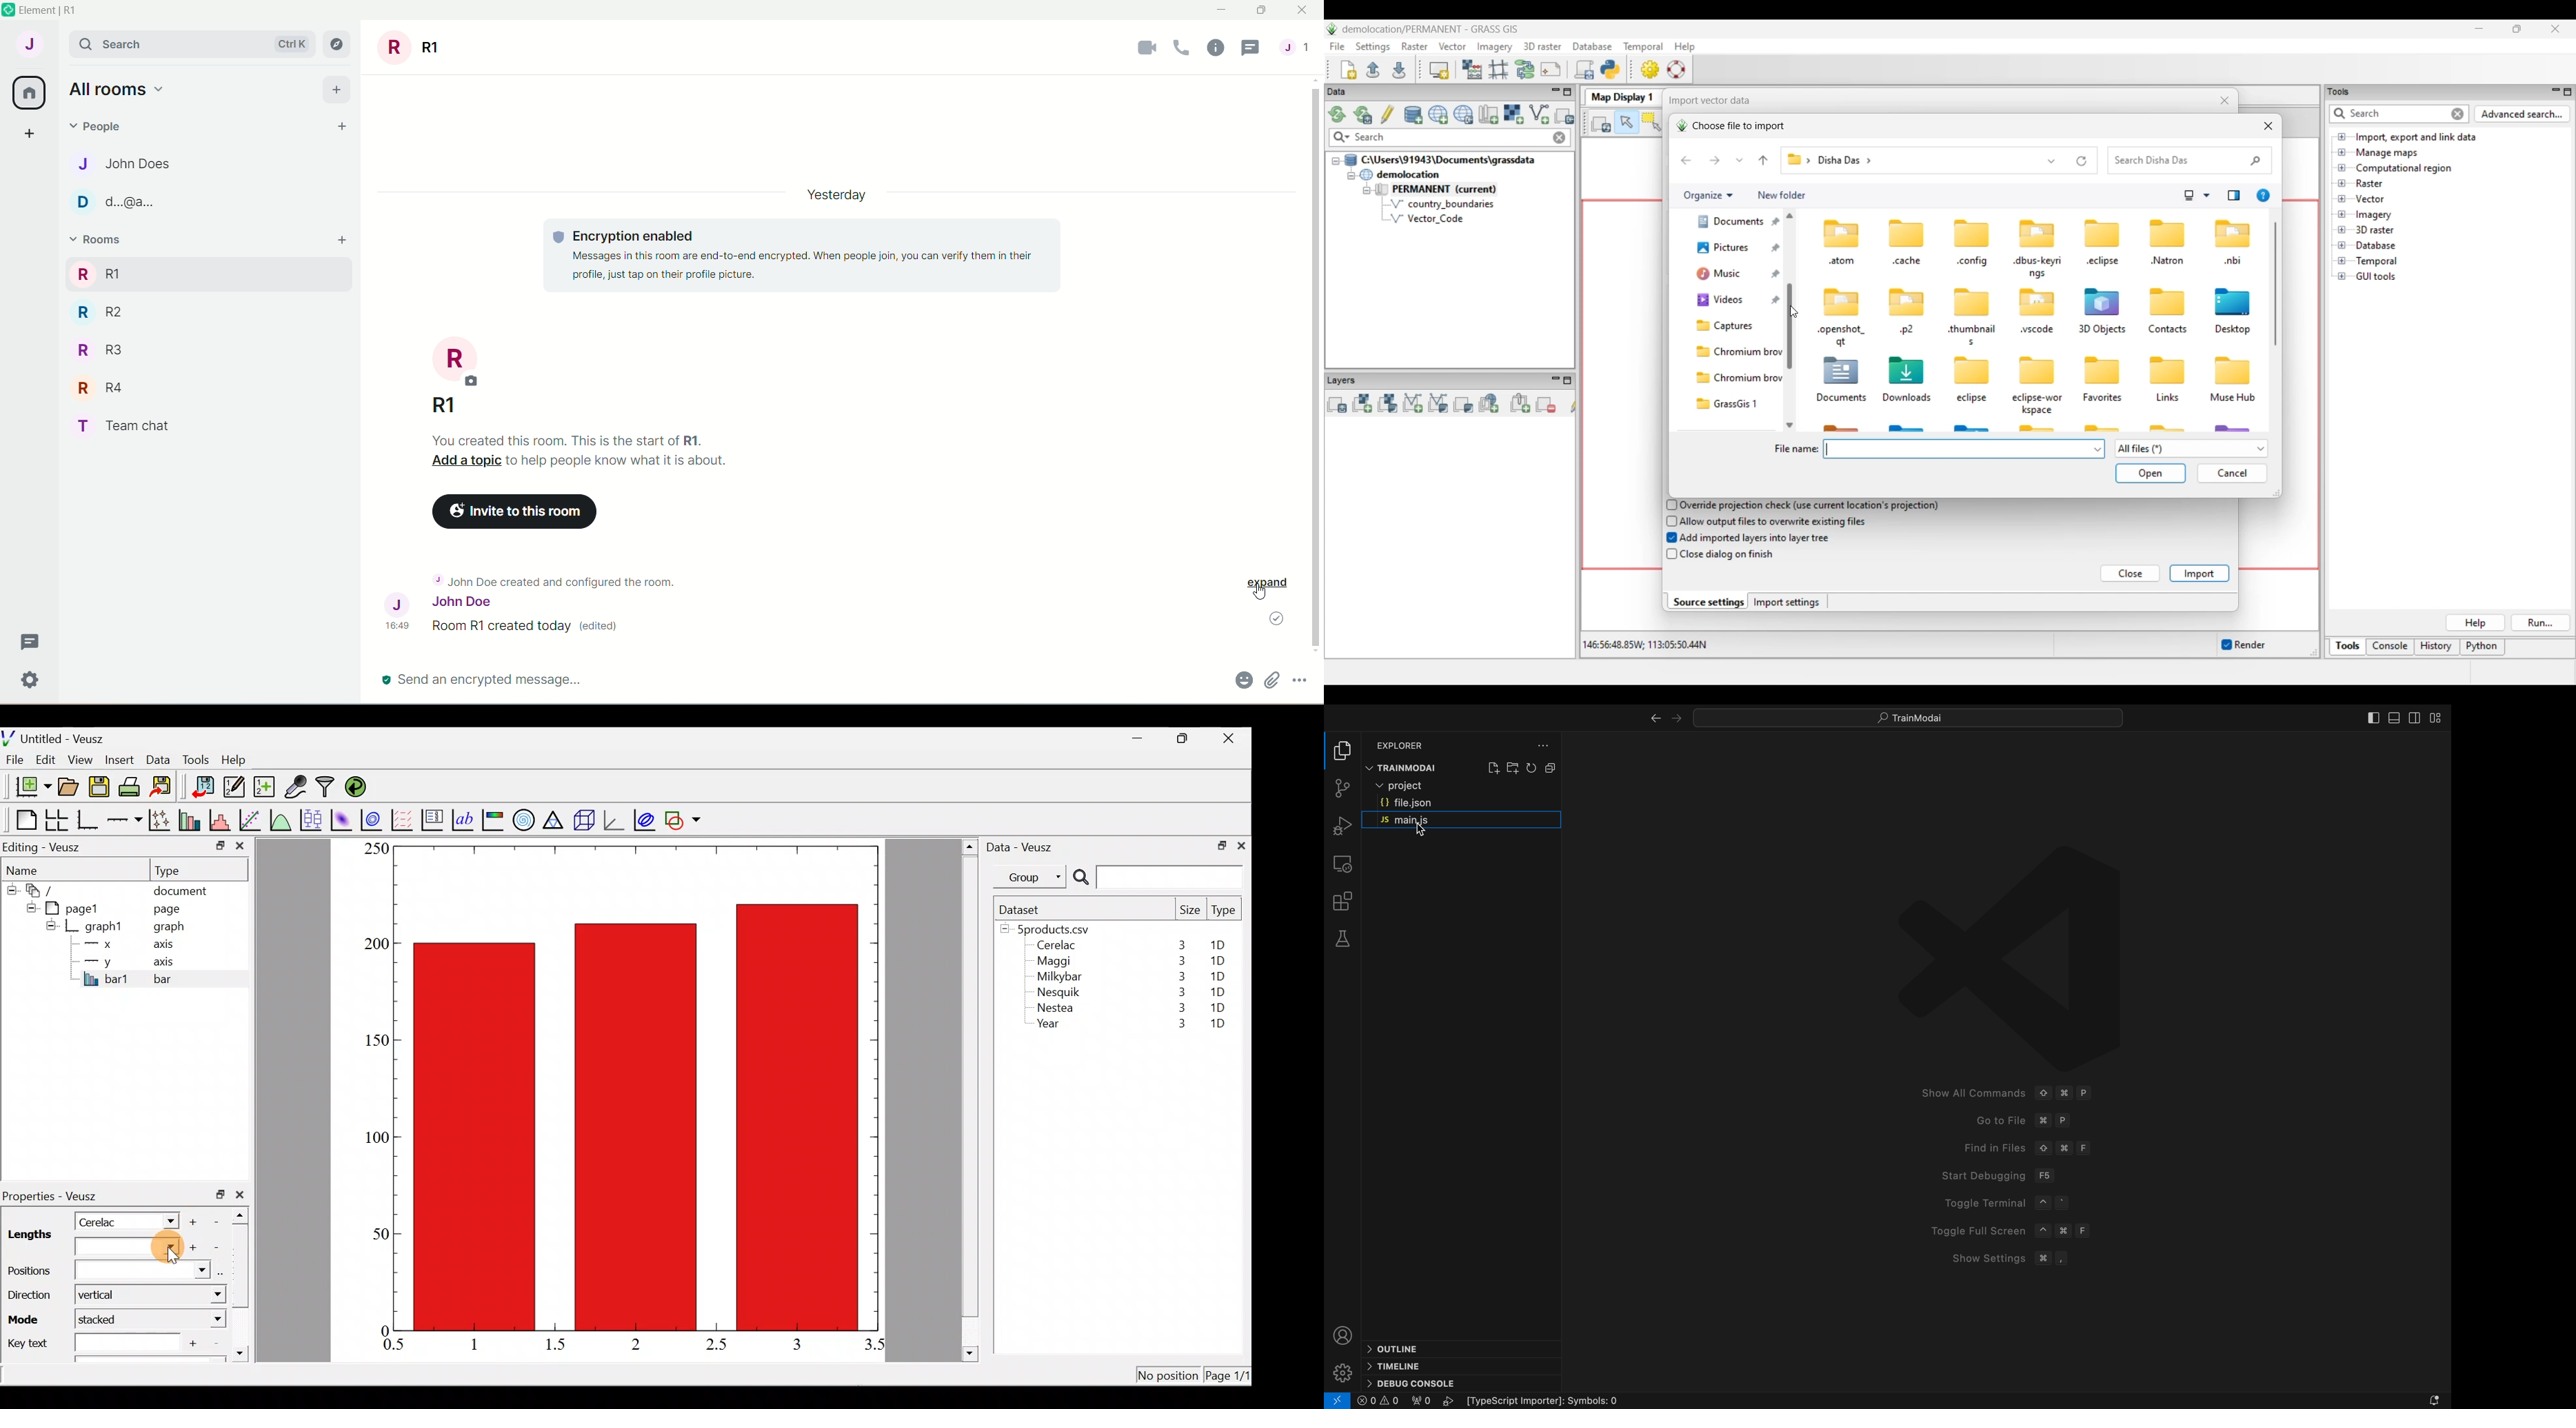 The height and width of the screenshot is (1428, 2576). I want to click on 3d graph, so click(614, 819).